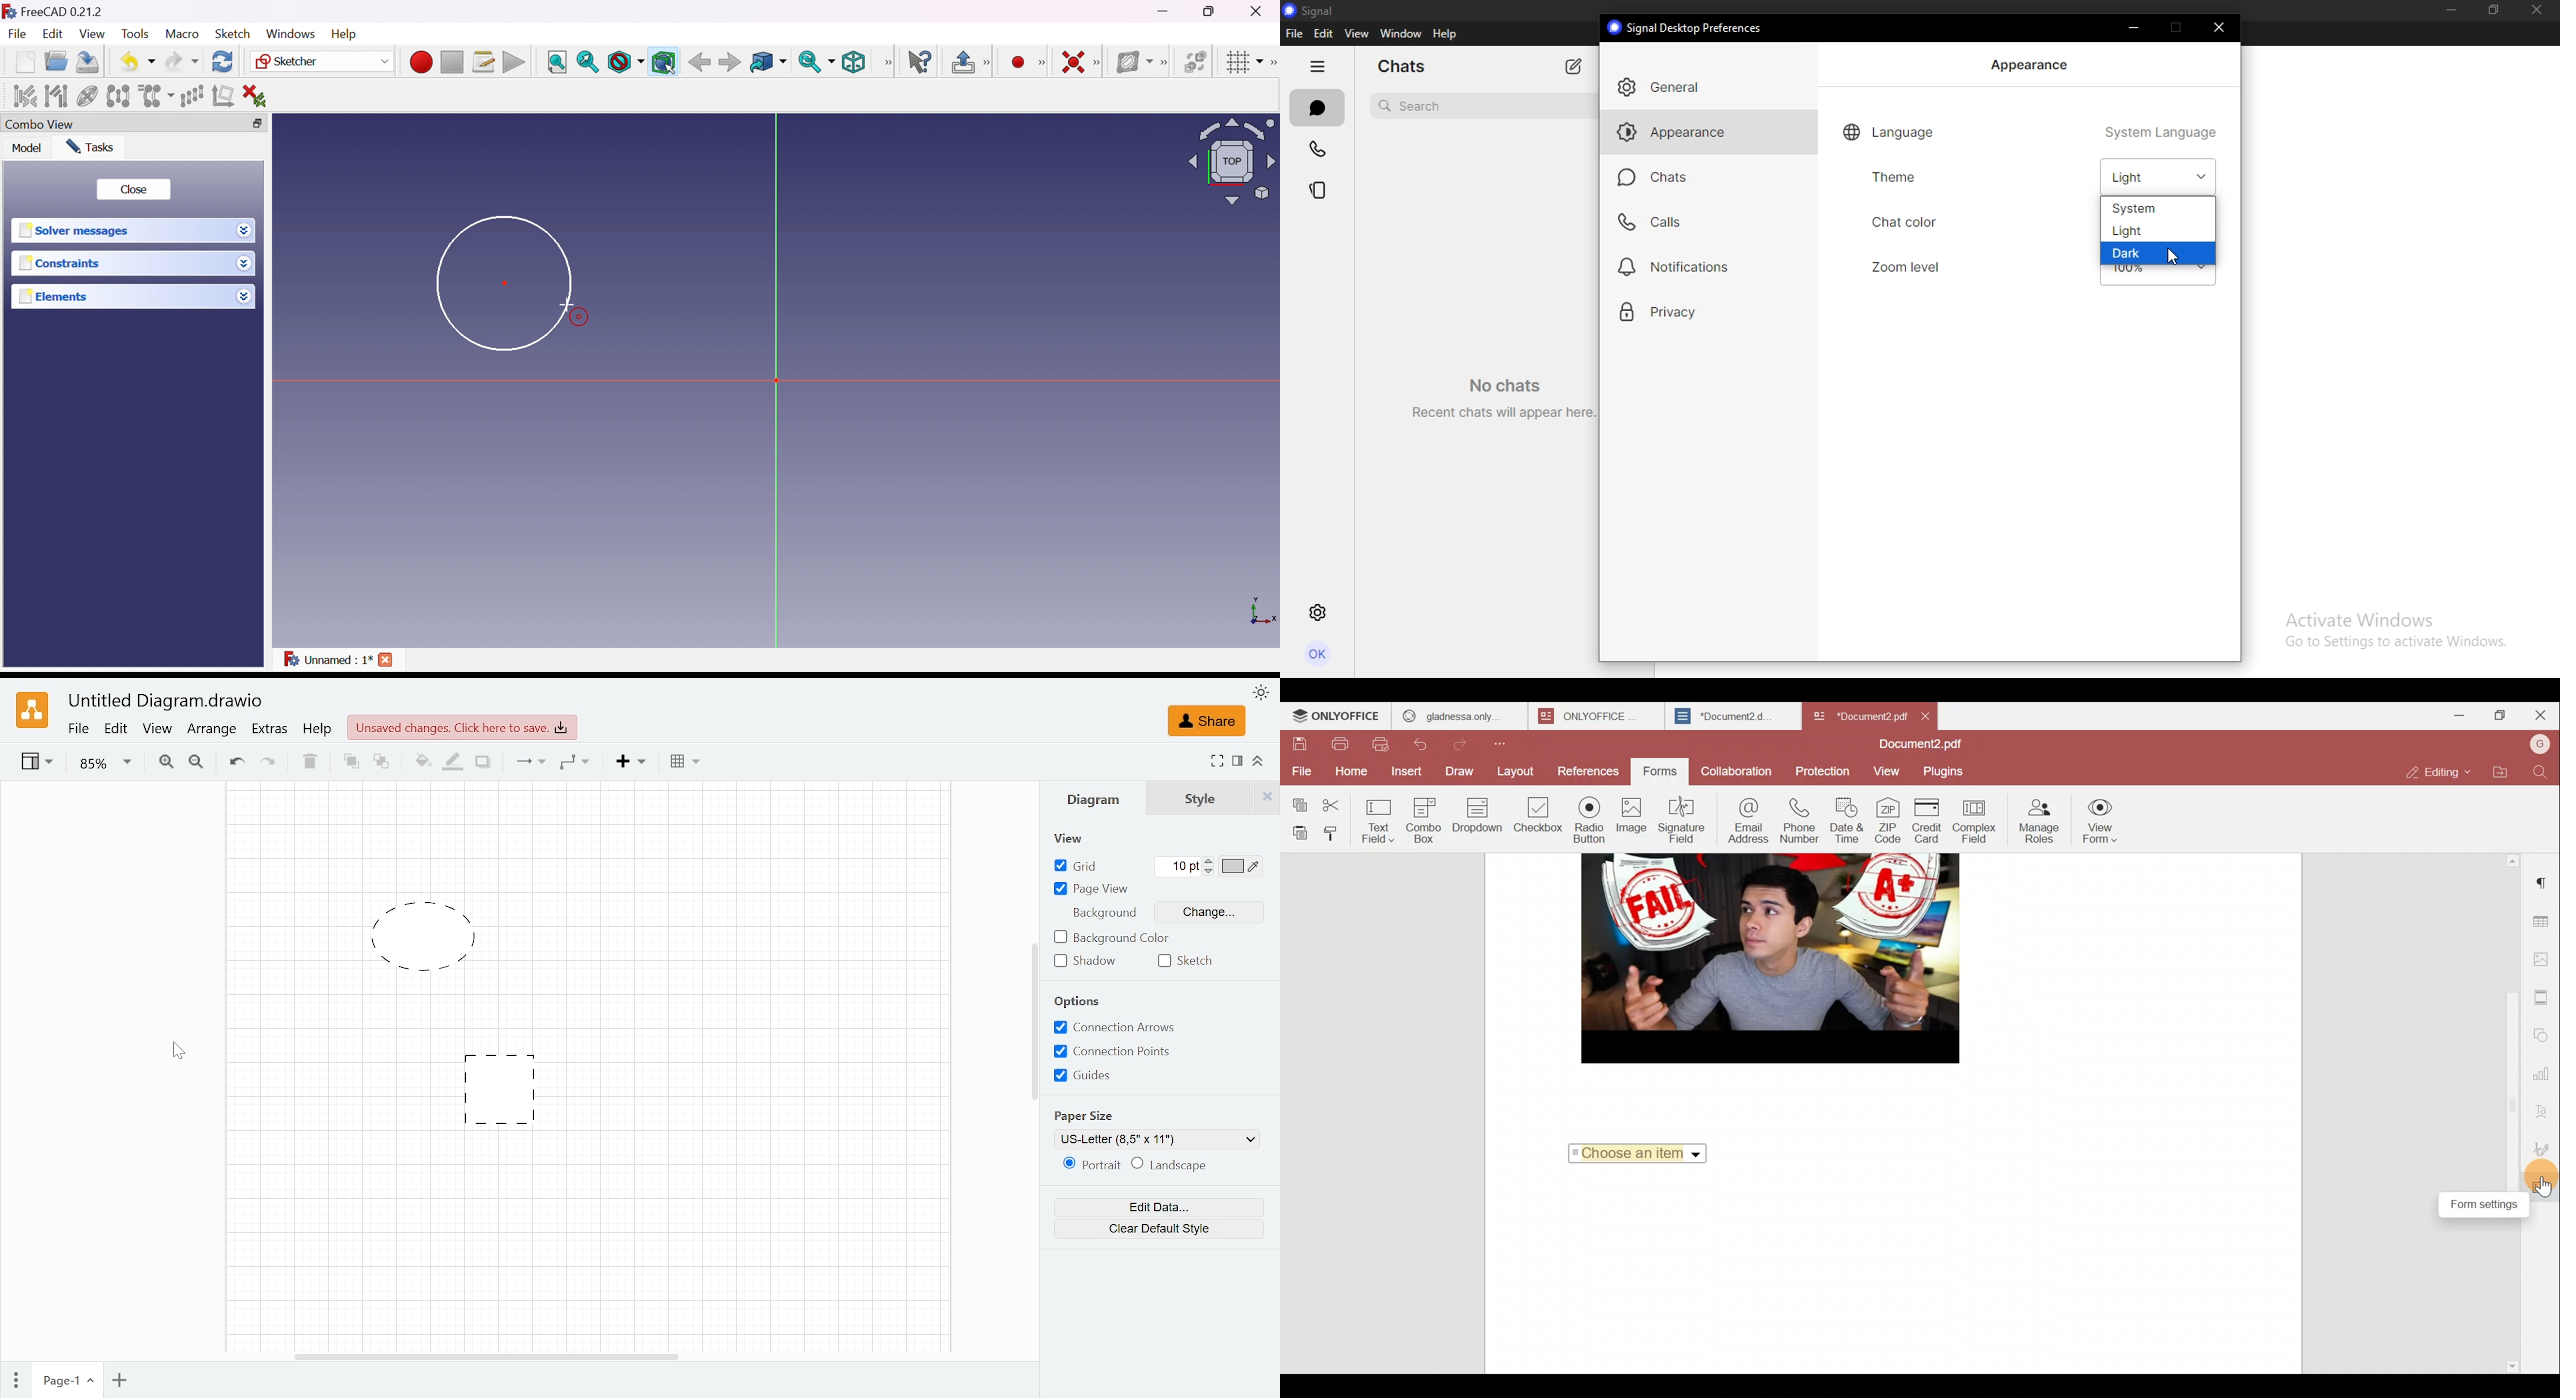 This screenshot has height=1400, width=2576. What do you see at coordinates (63, 11) in the screenshot?
I see `FreeCAD 0.21.2` at bounding box center [63, 11].